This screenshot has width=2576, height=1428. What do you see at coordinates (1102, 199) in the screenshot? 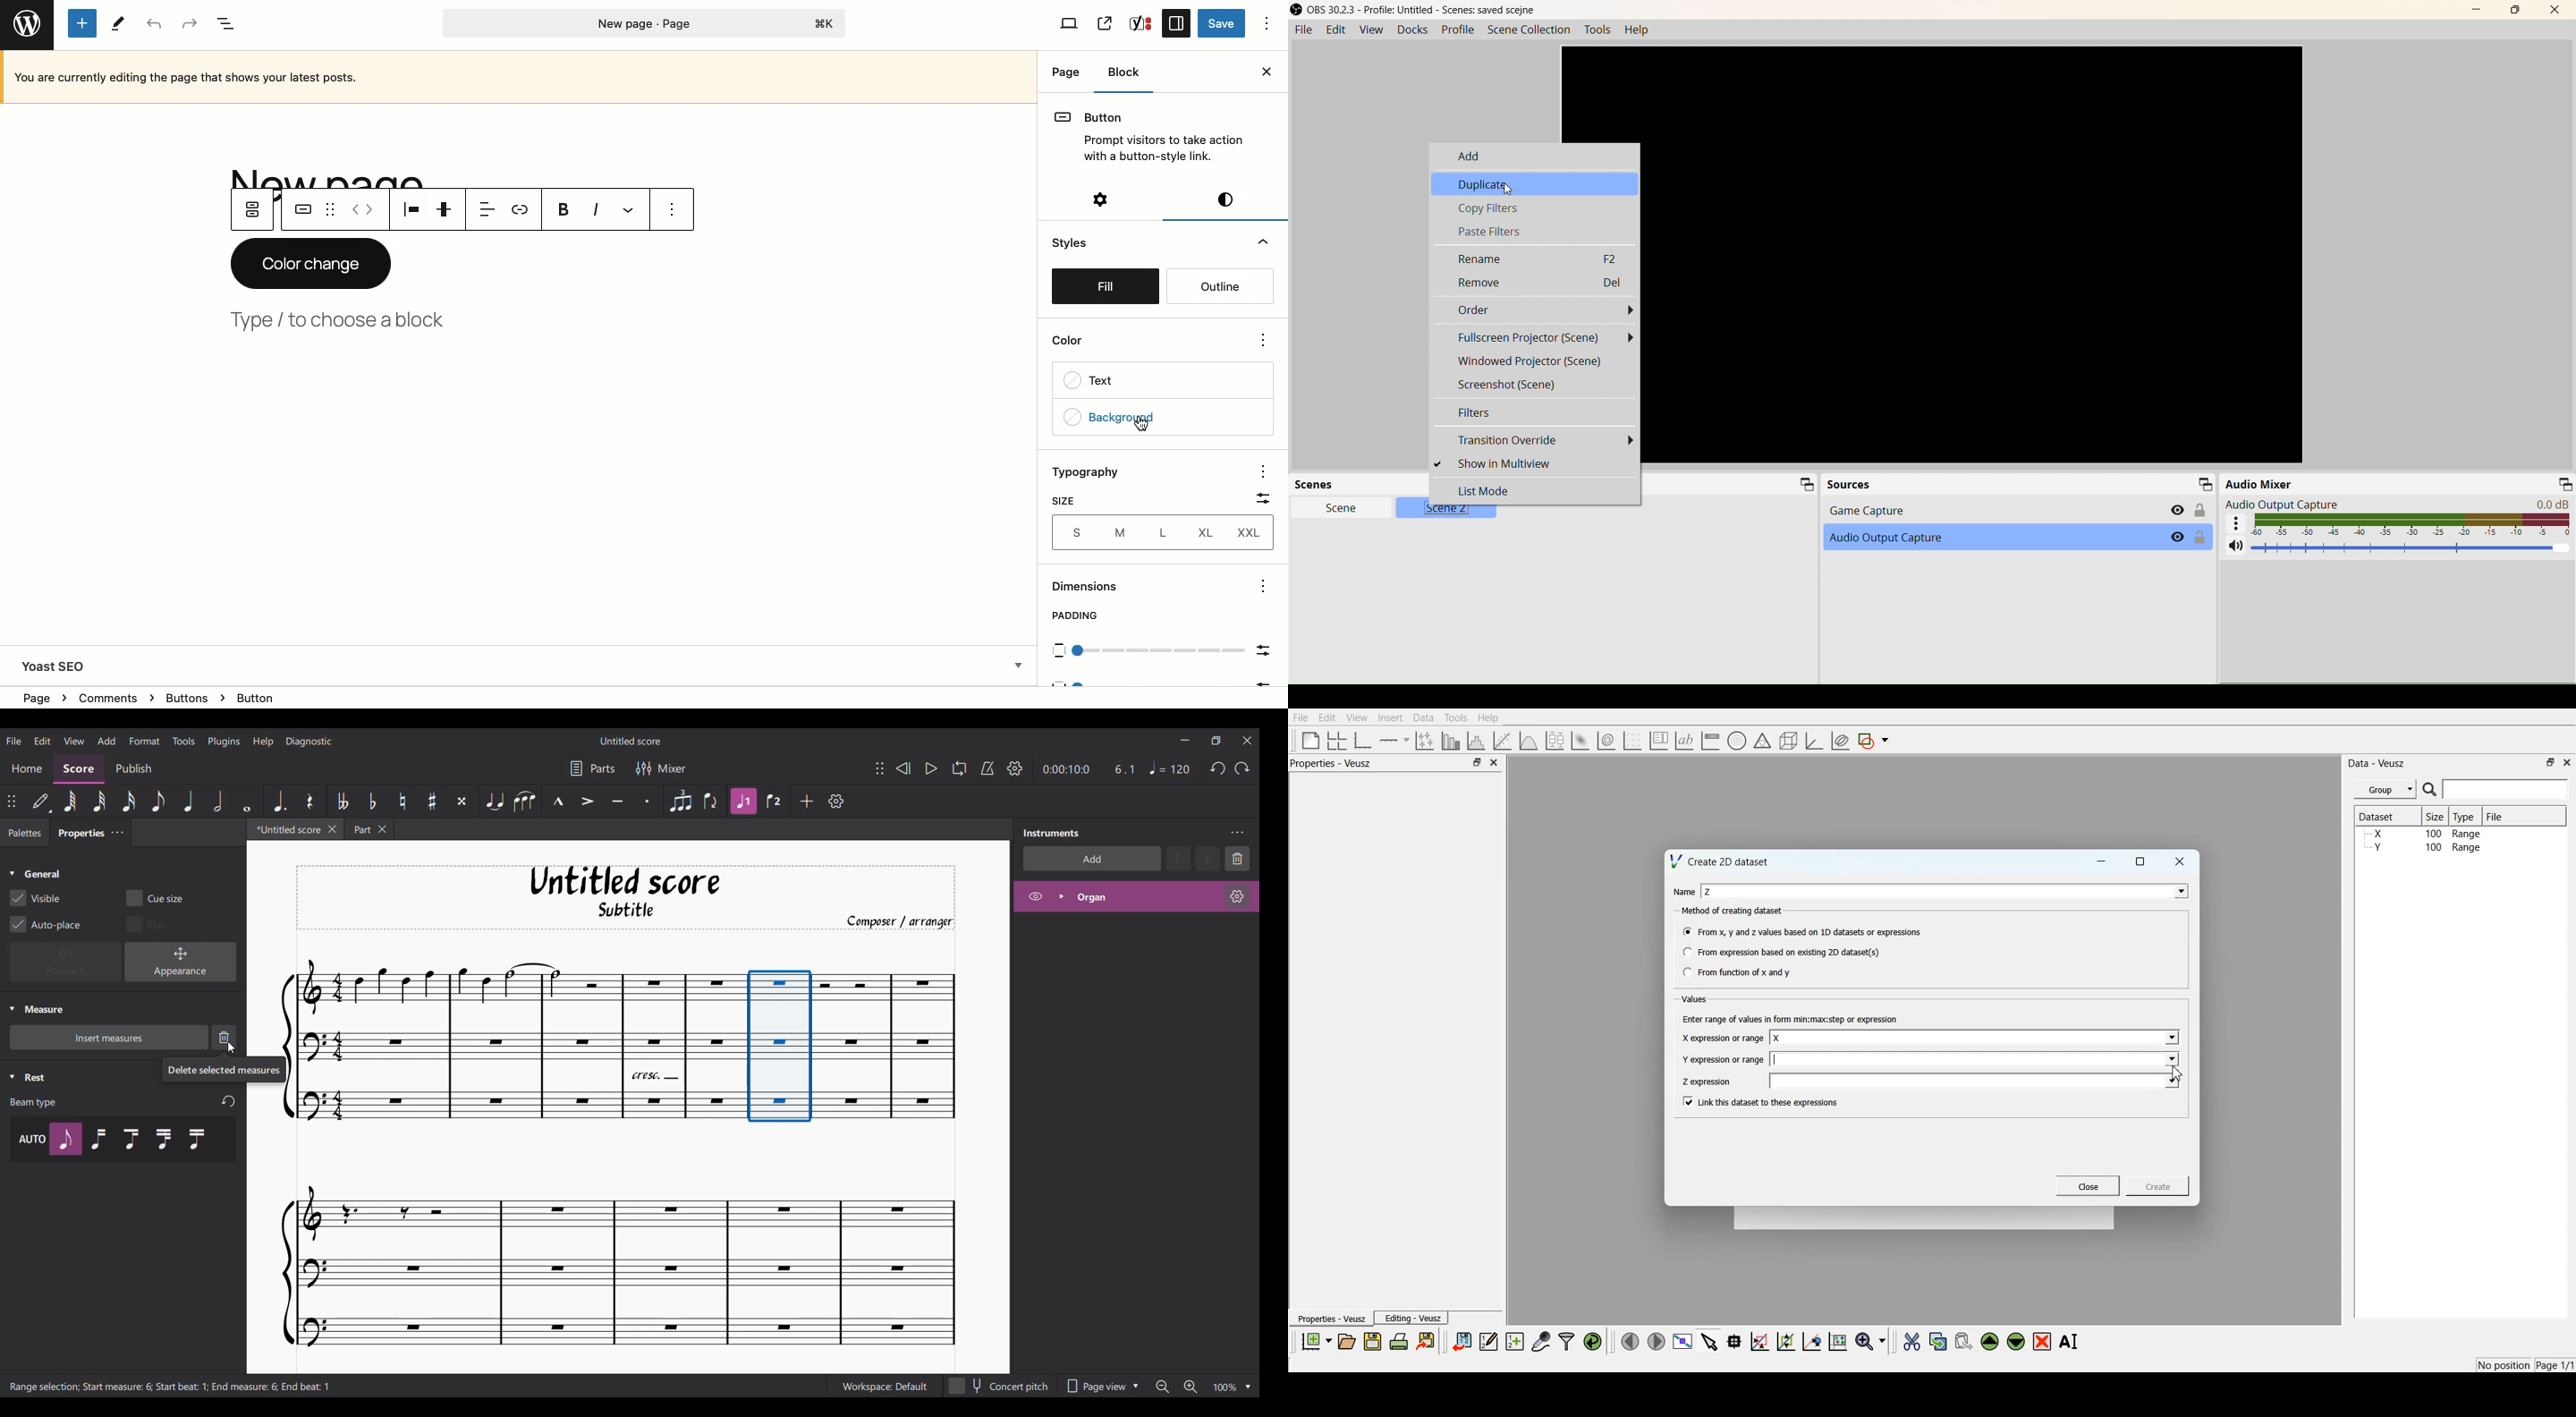
I see `Settings` at bounding box center [1102, 199].